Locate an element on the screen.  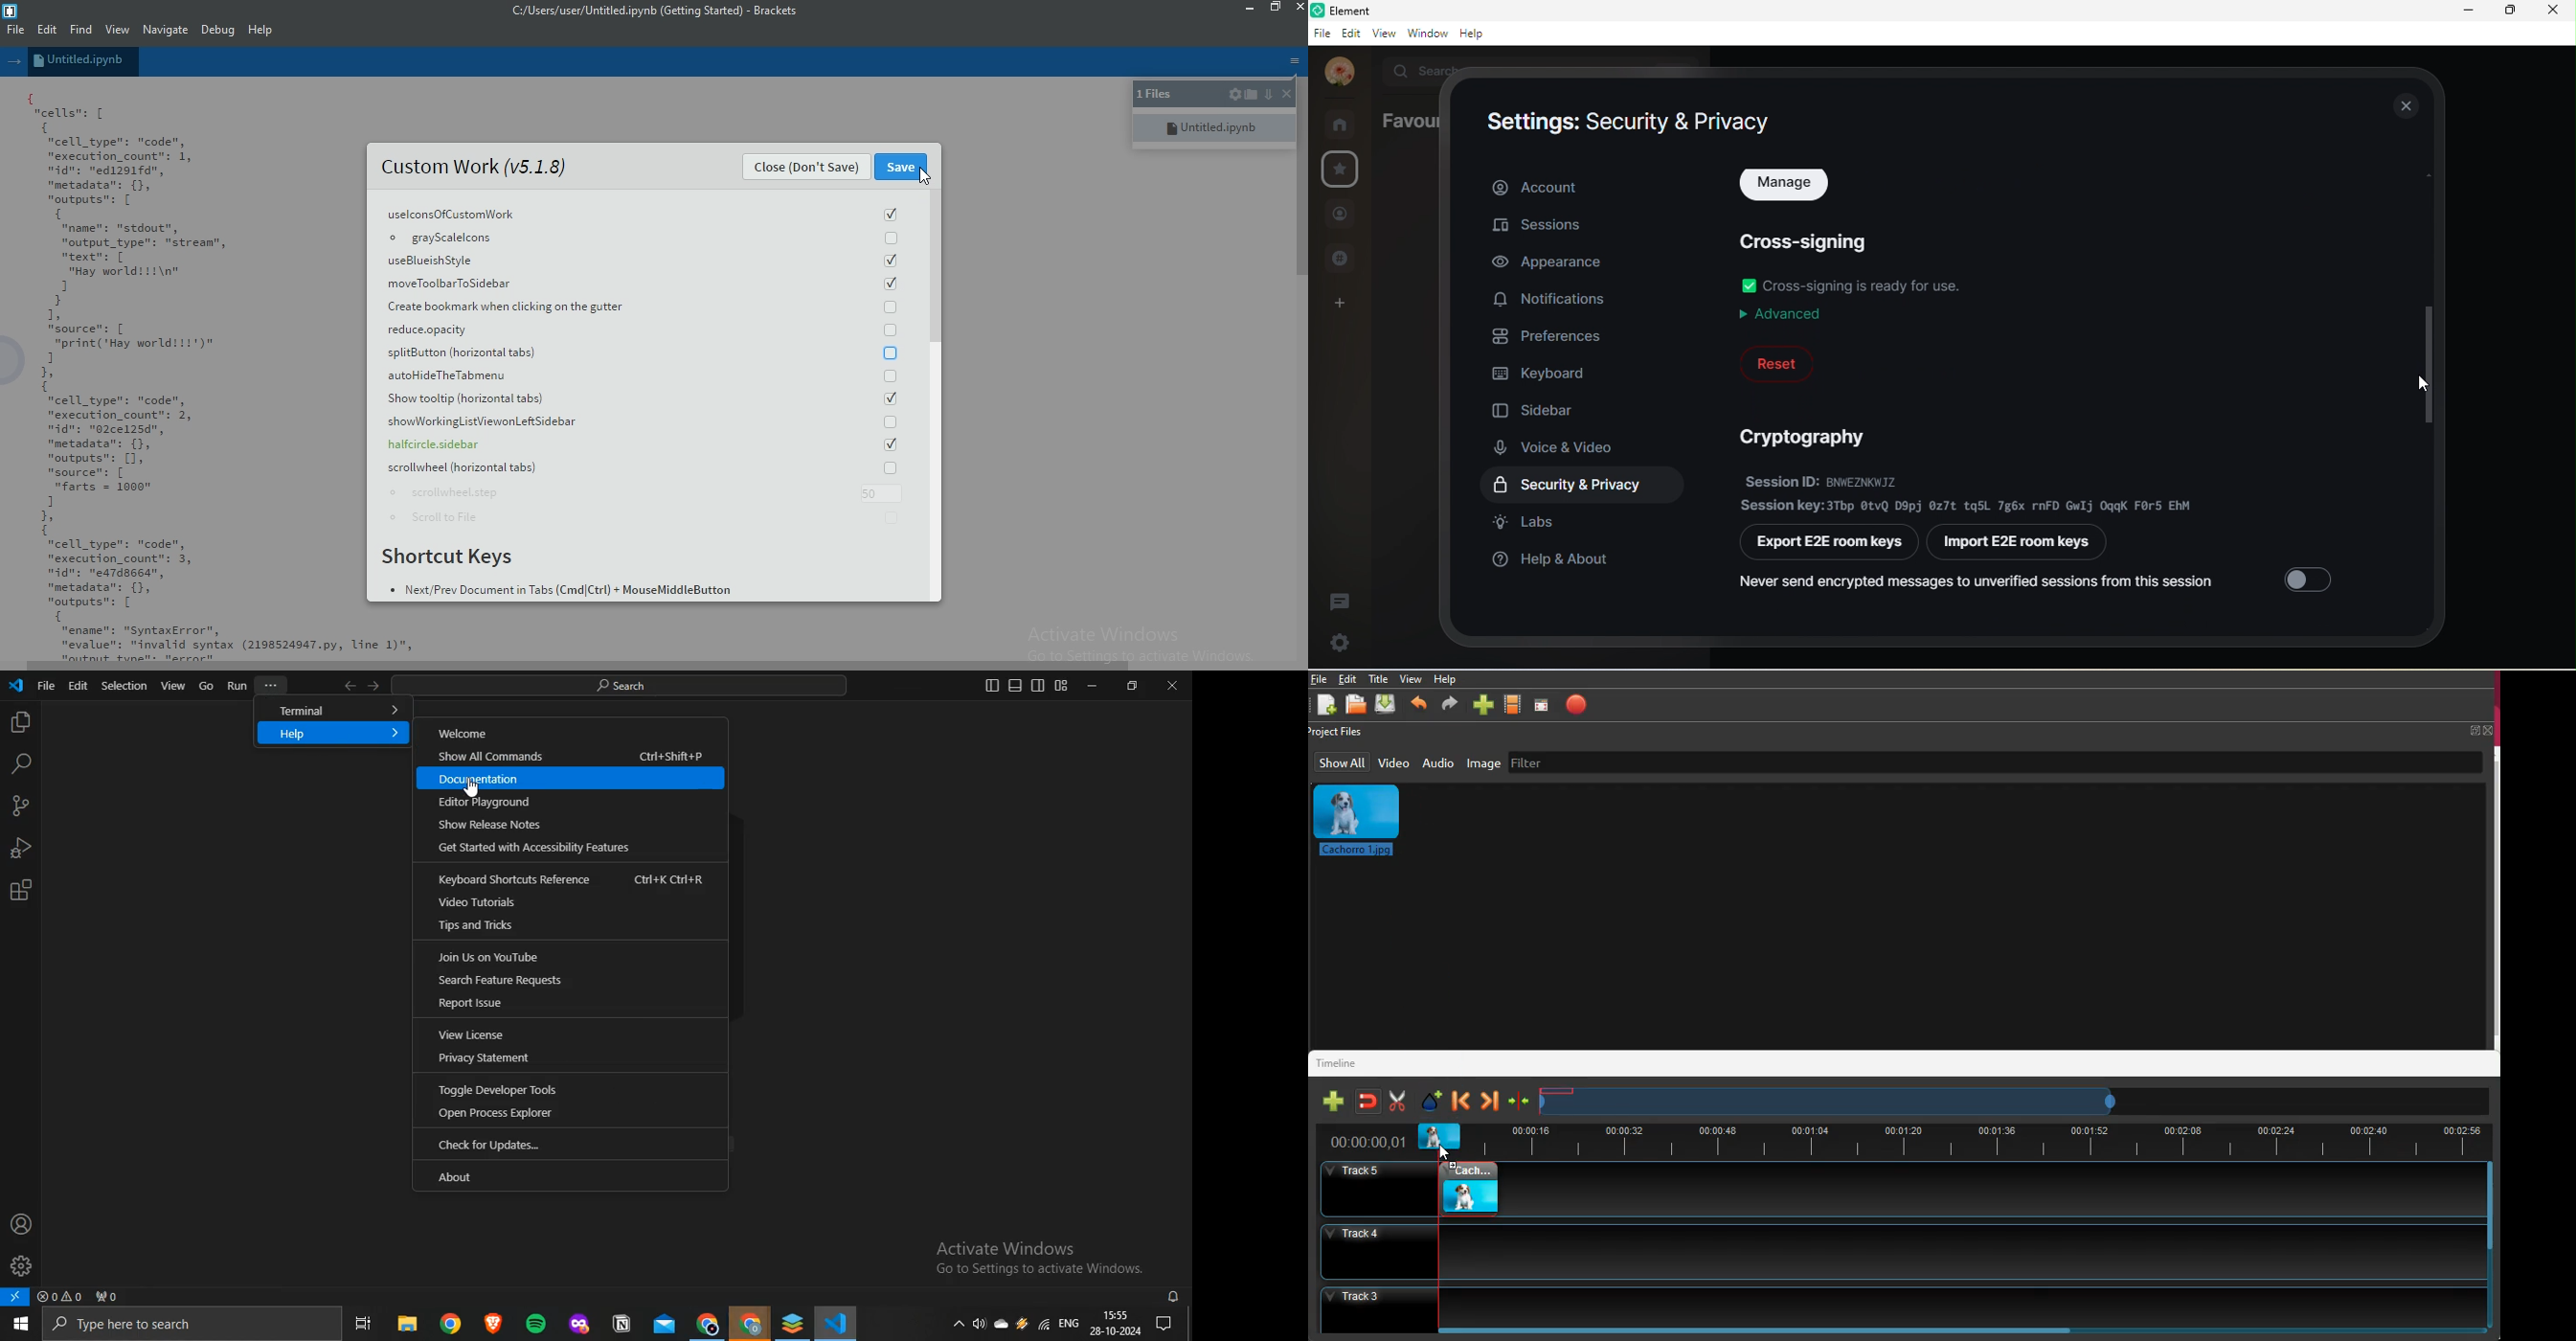
splitButton (horizontal tabs) is located at coordinates (648, 355).